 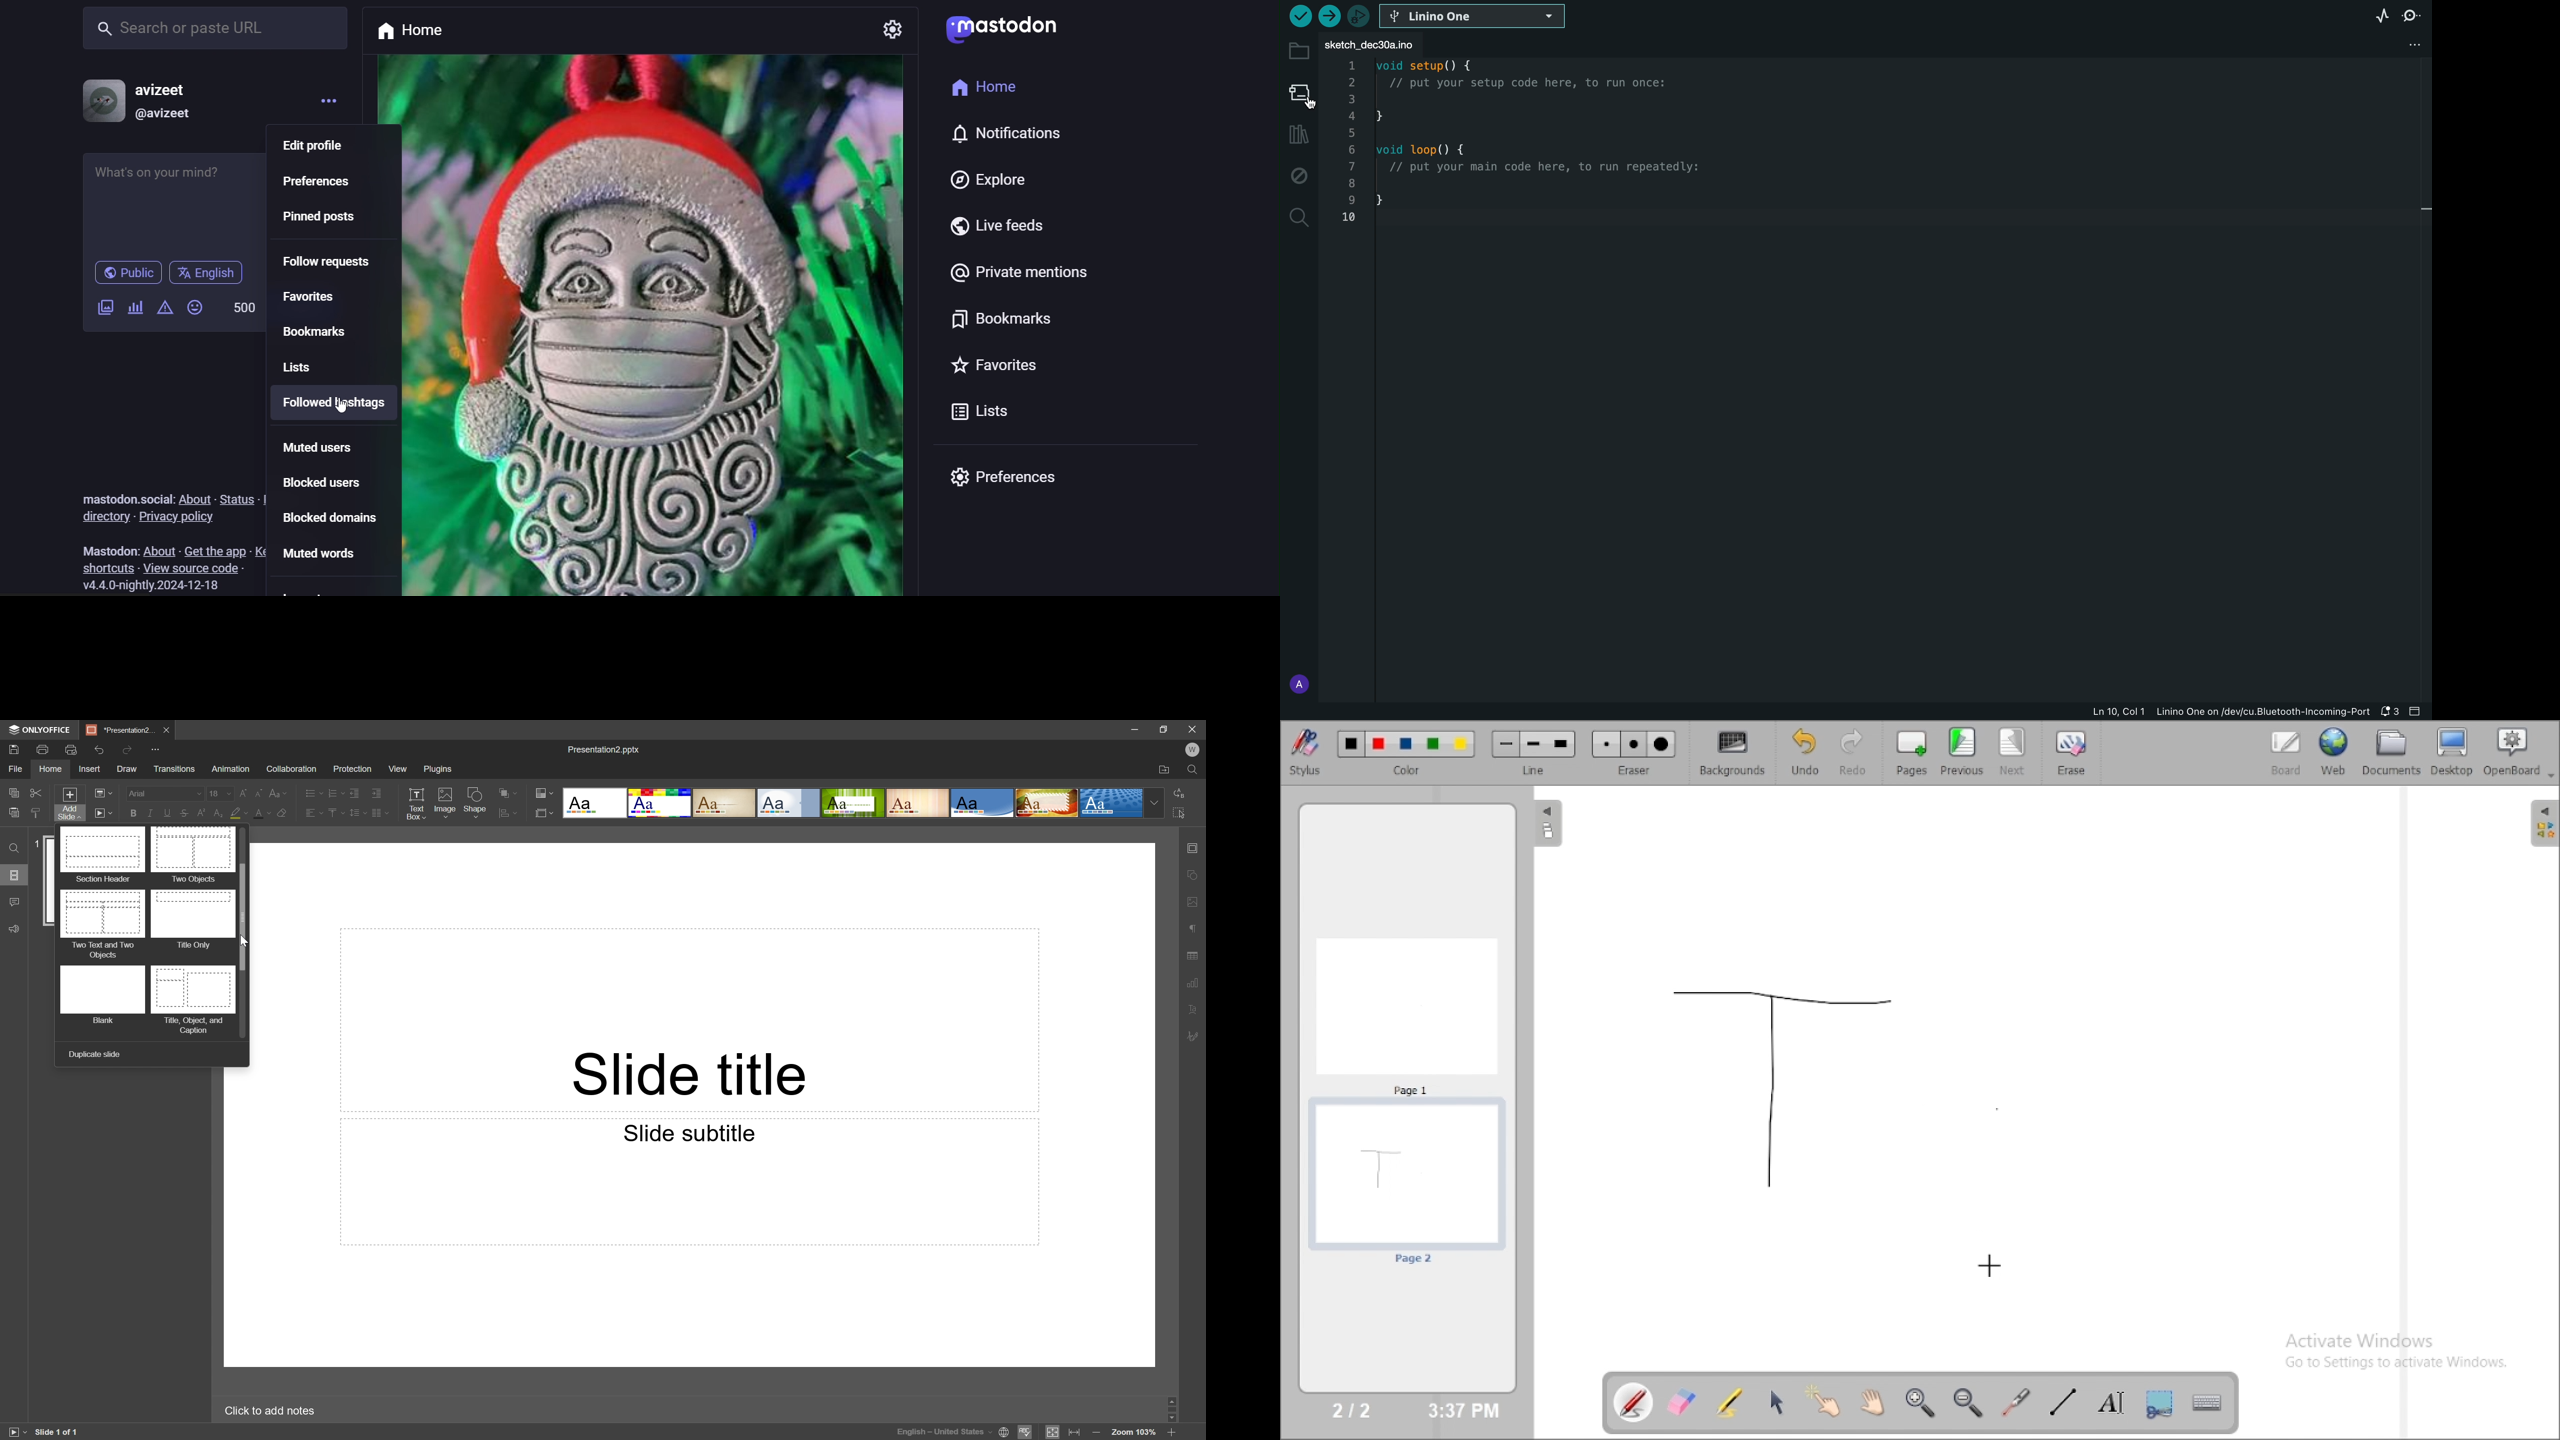 What do you see at coordinates (1137, 727) in the screenshot?
I see `Minimize` at bounding box center [1137, 727].